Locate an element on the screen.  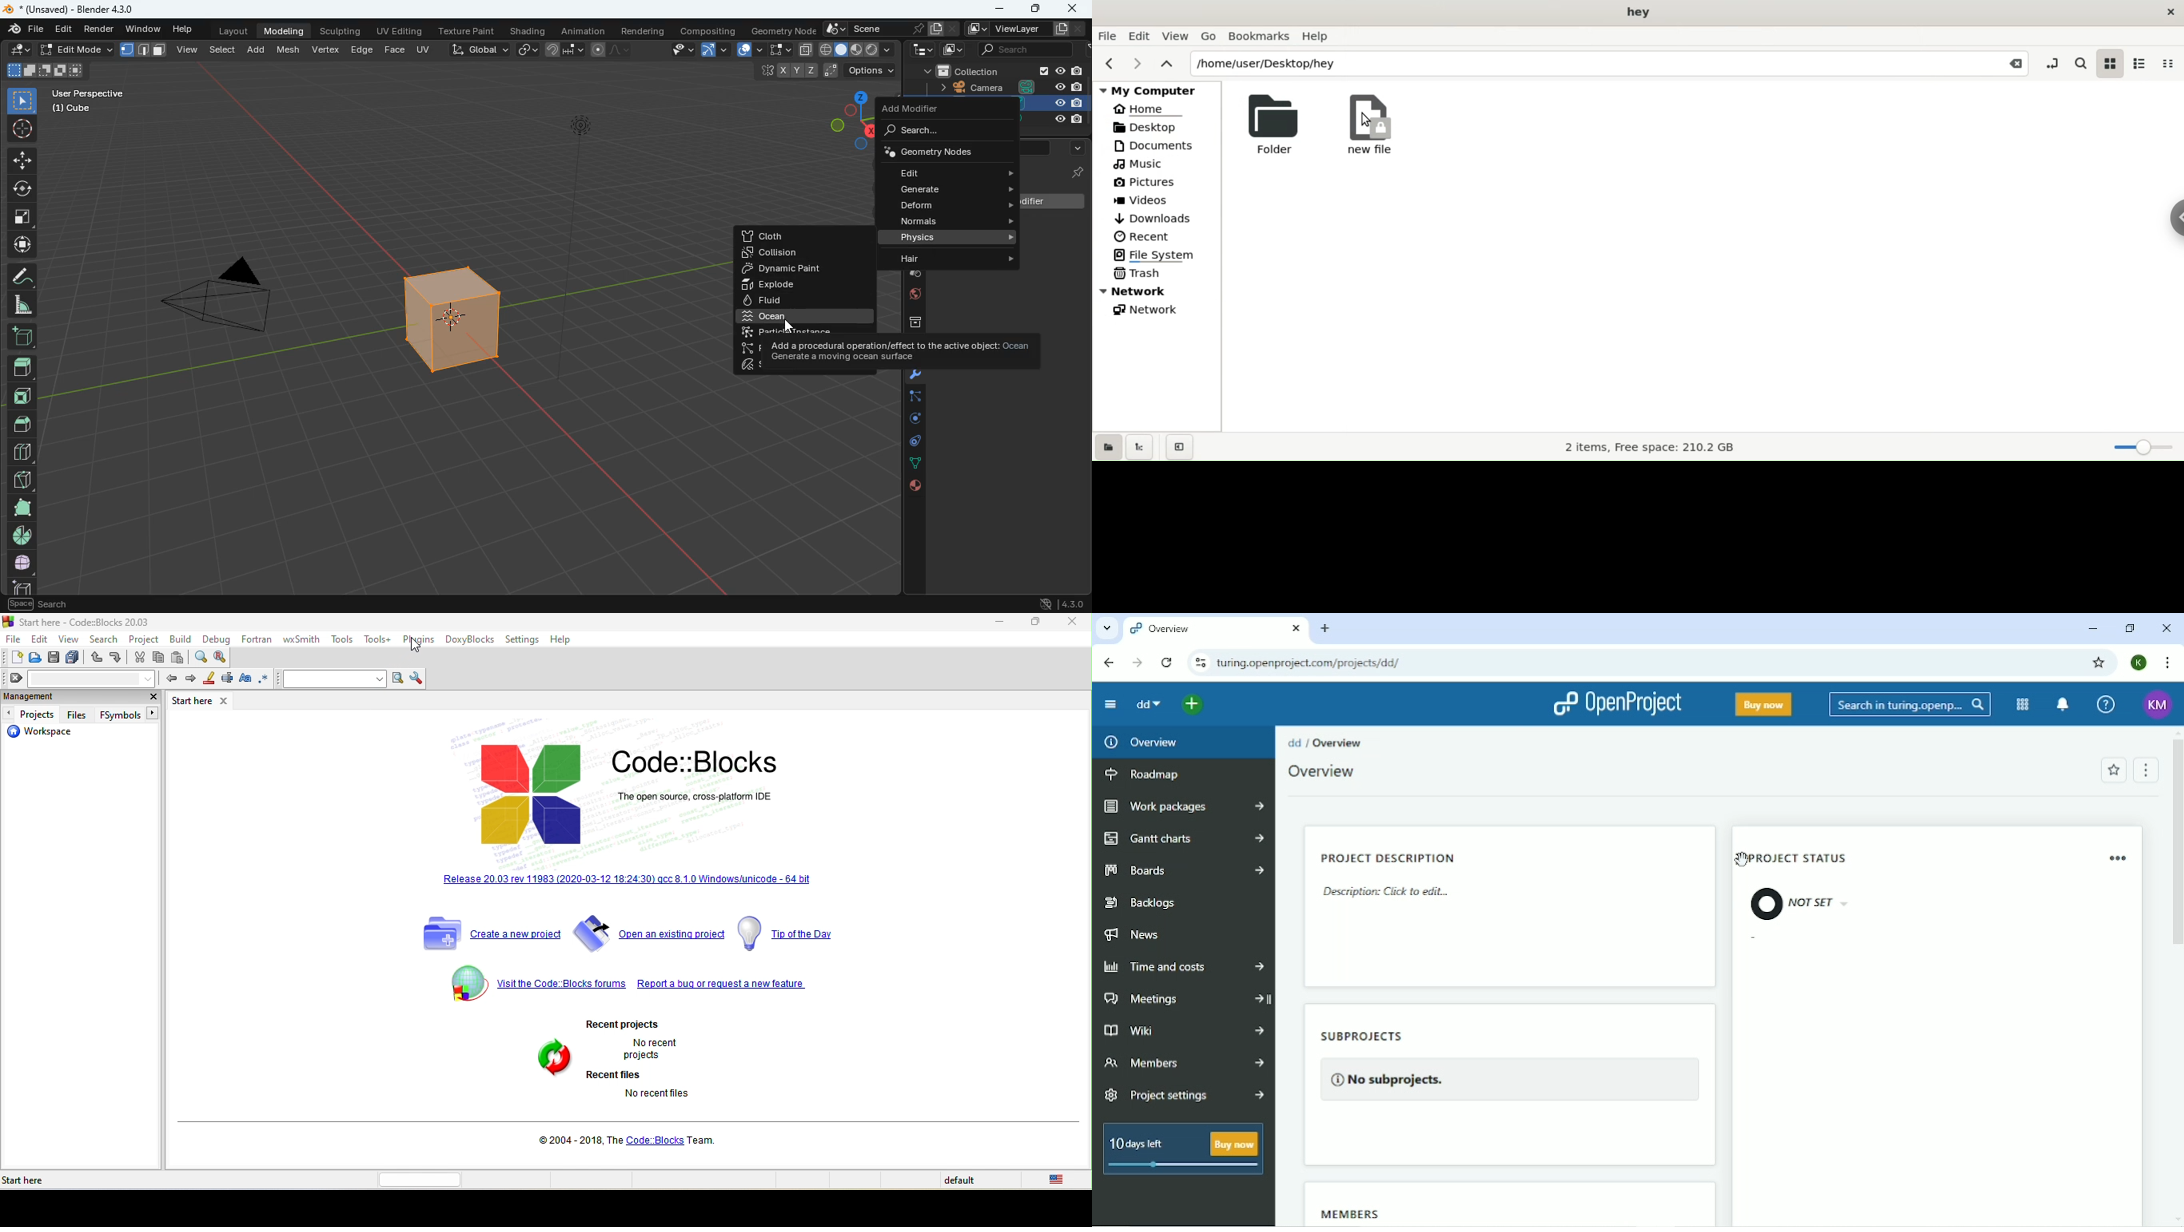
file is located at coordinates (14, 638).